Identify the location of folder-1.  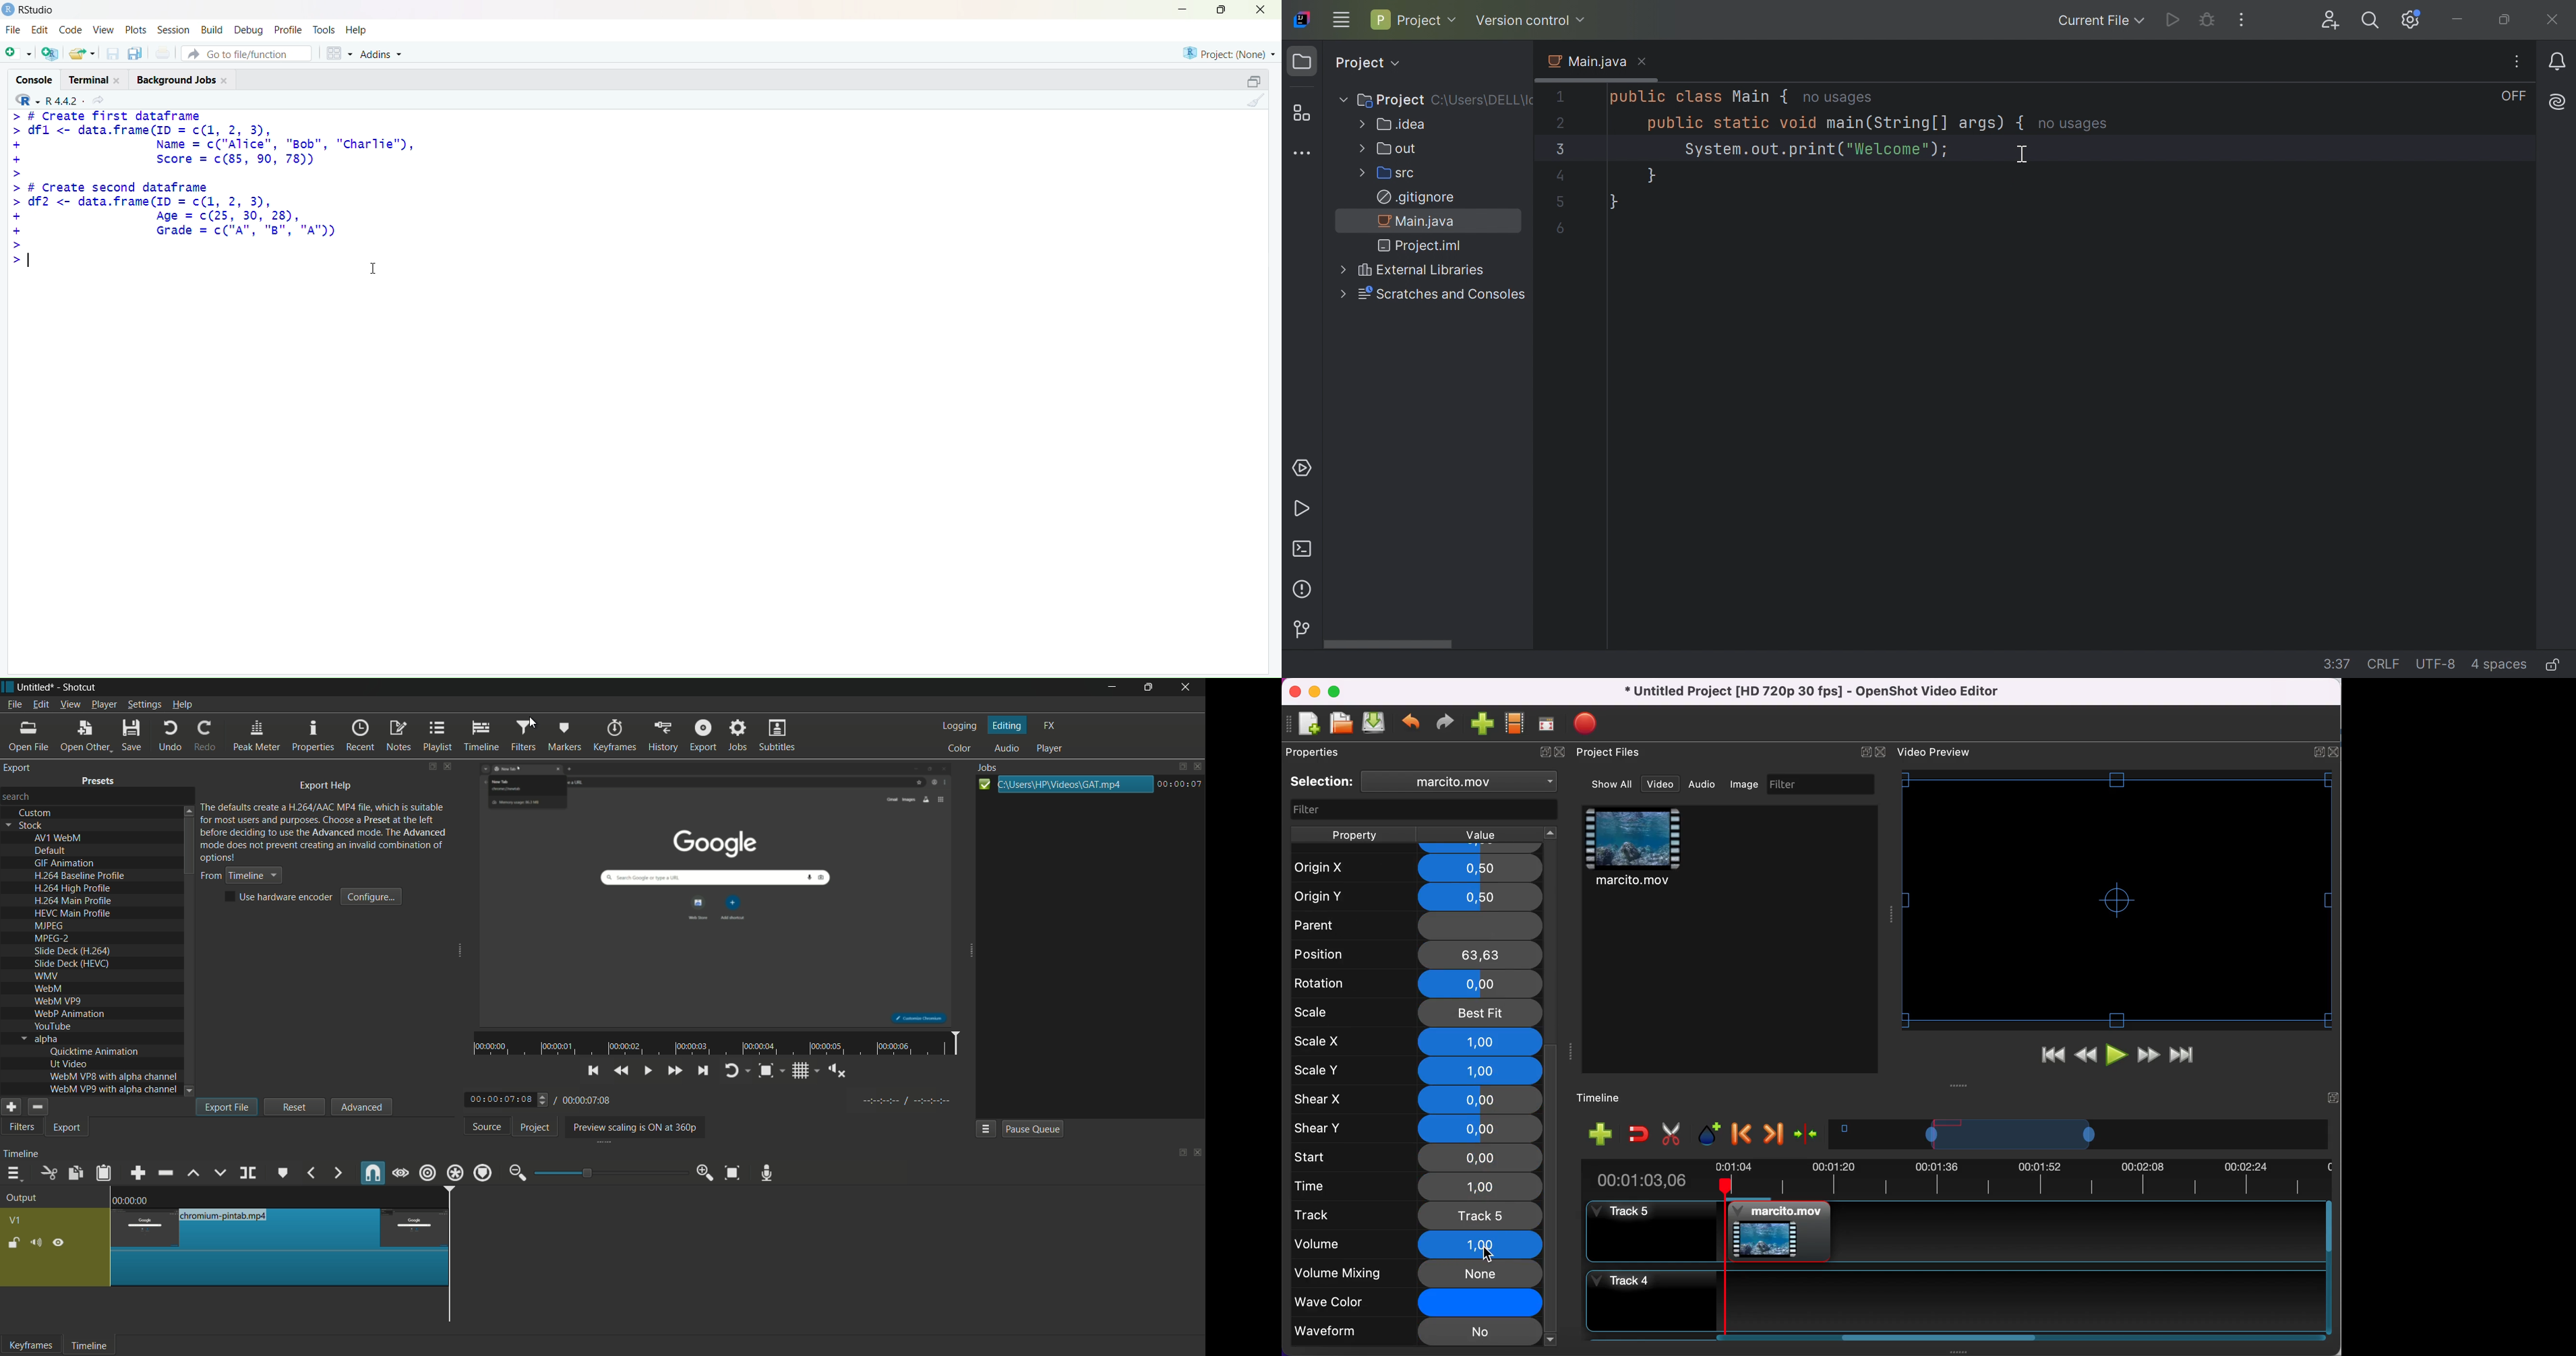
(328, 823).